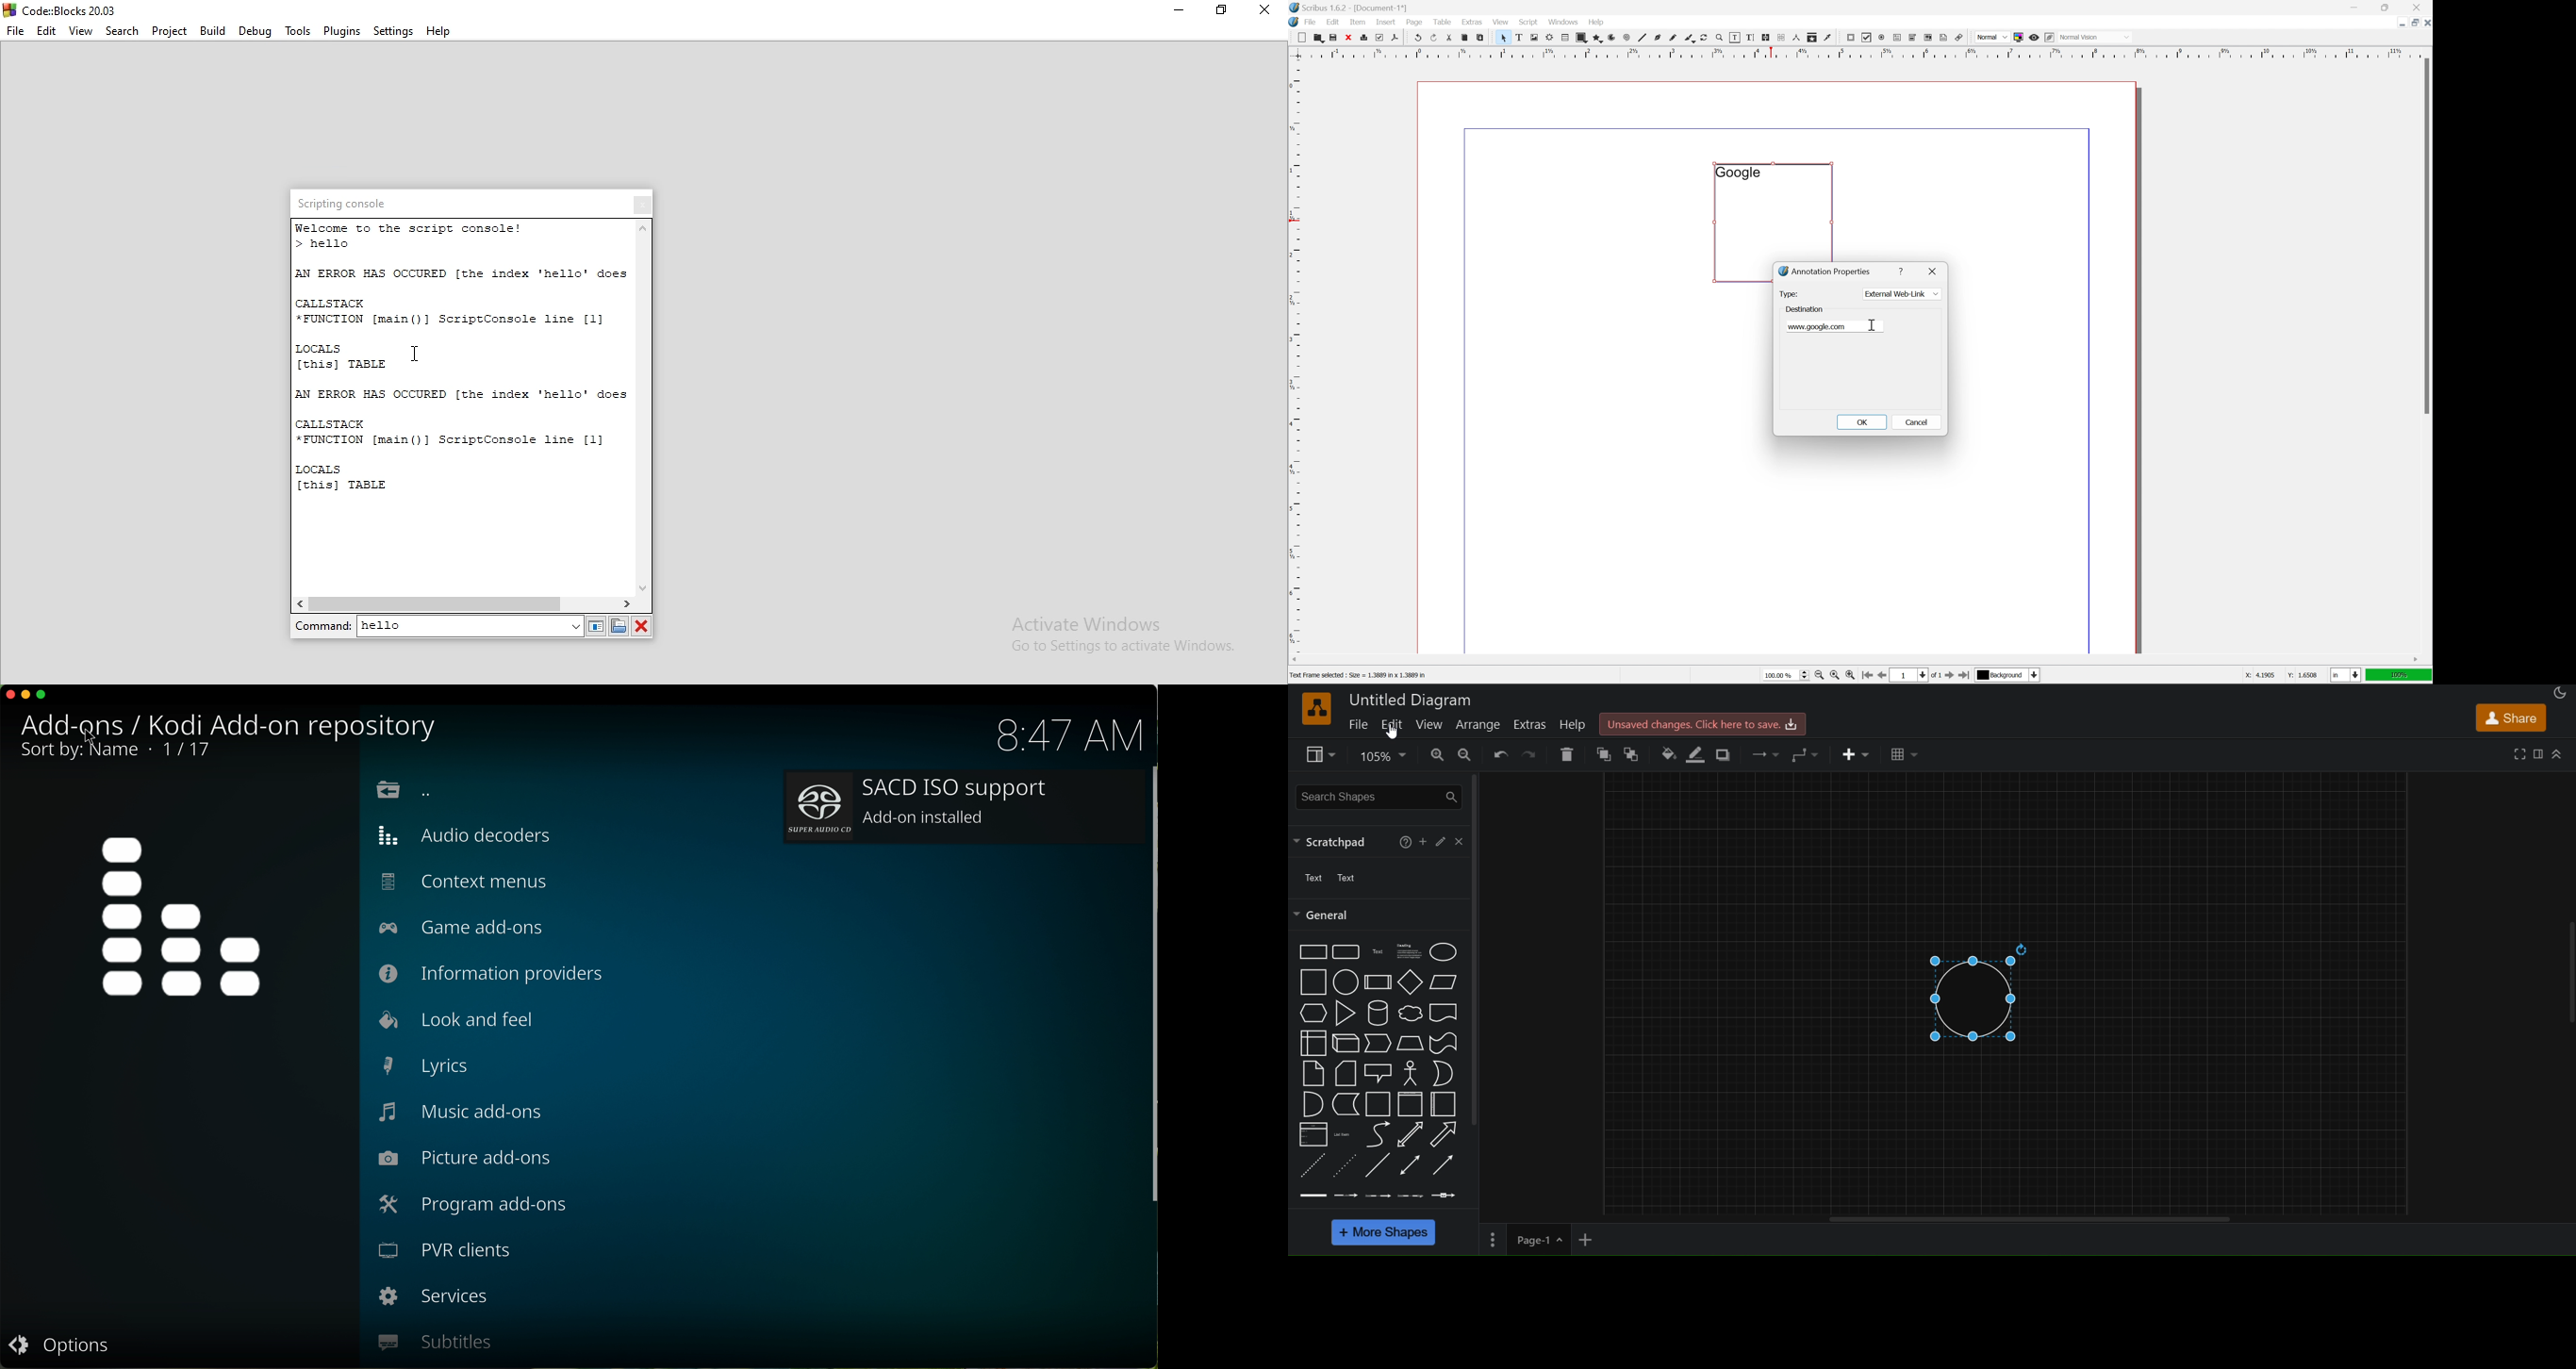  I want to click on extras, so click(1530, 725).